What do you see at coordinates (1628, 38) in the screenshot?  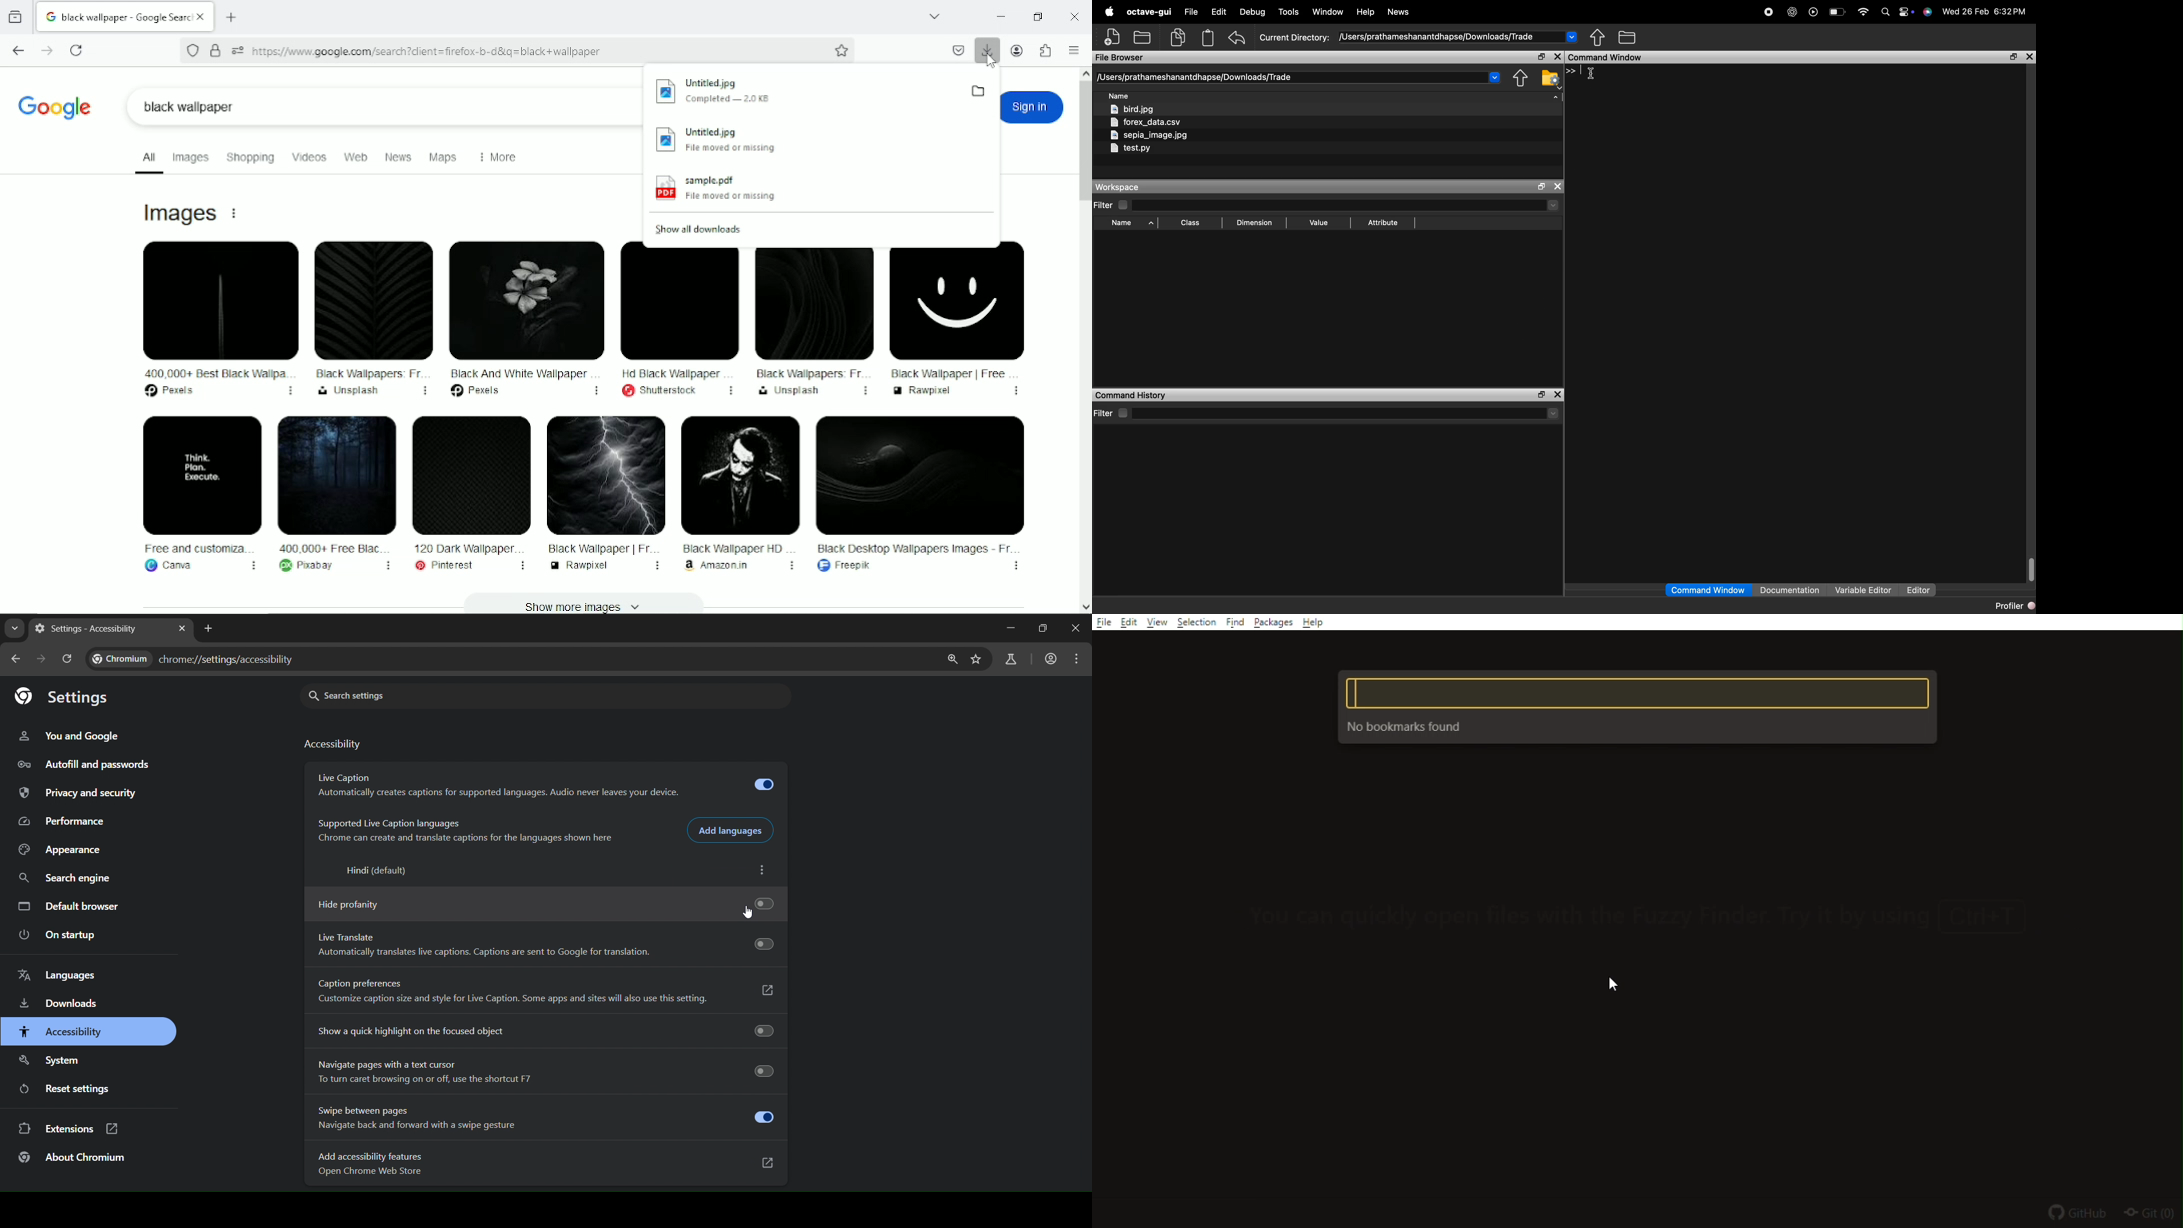 I see `browse directories` at bounding box center [1628, 38].